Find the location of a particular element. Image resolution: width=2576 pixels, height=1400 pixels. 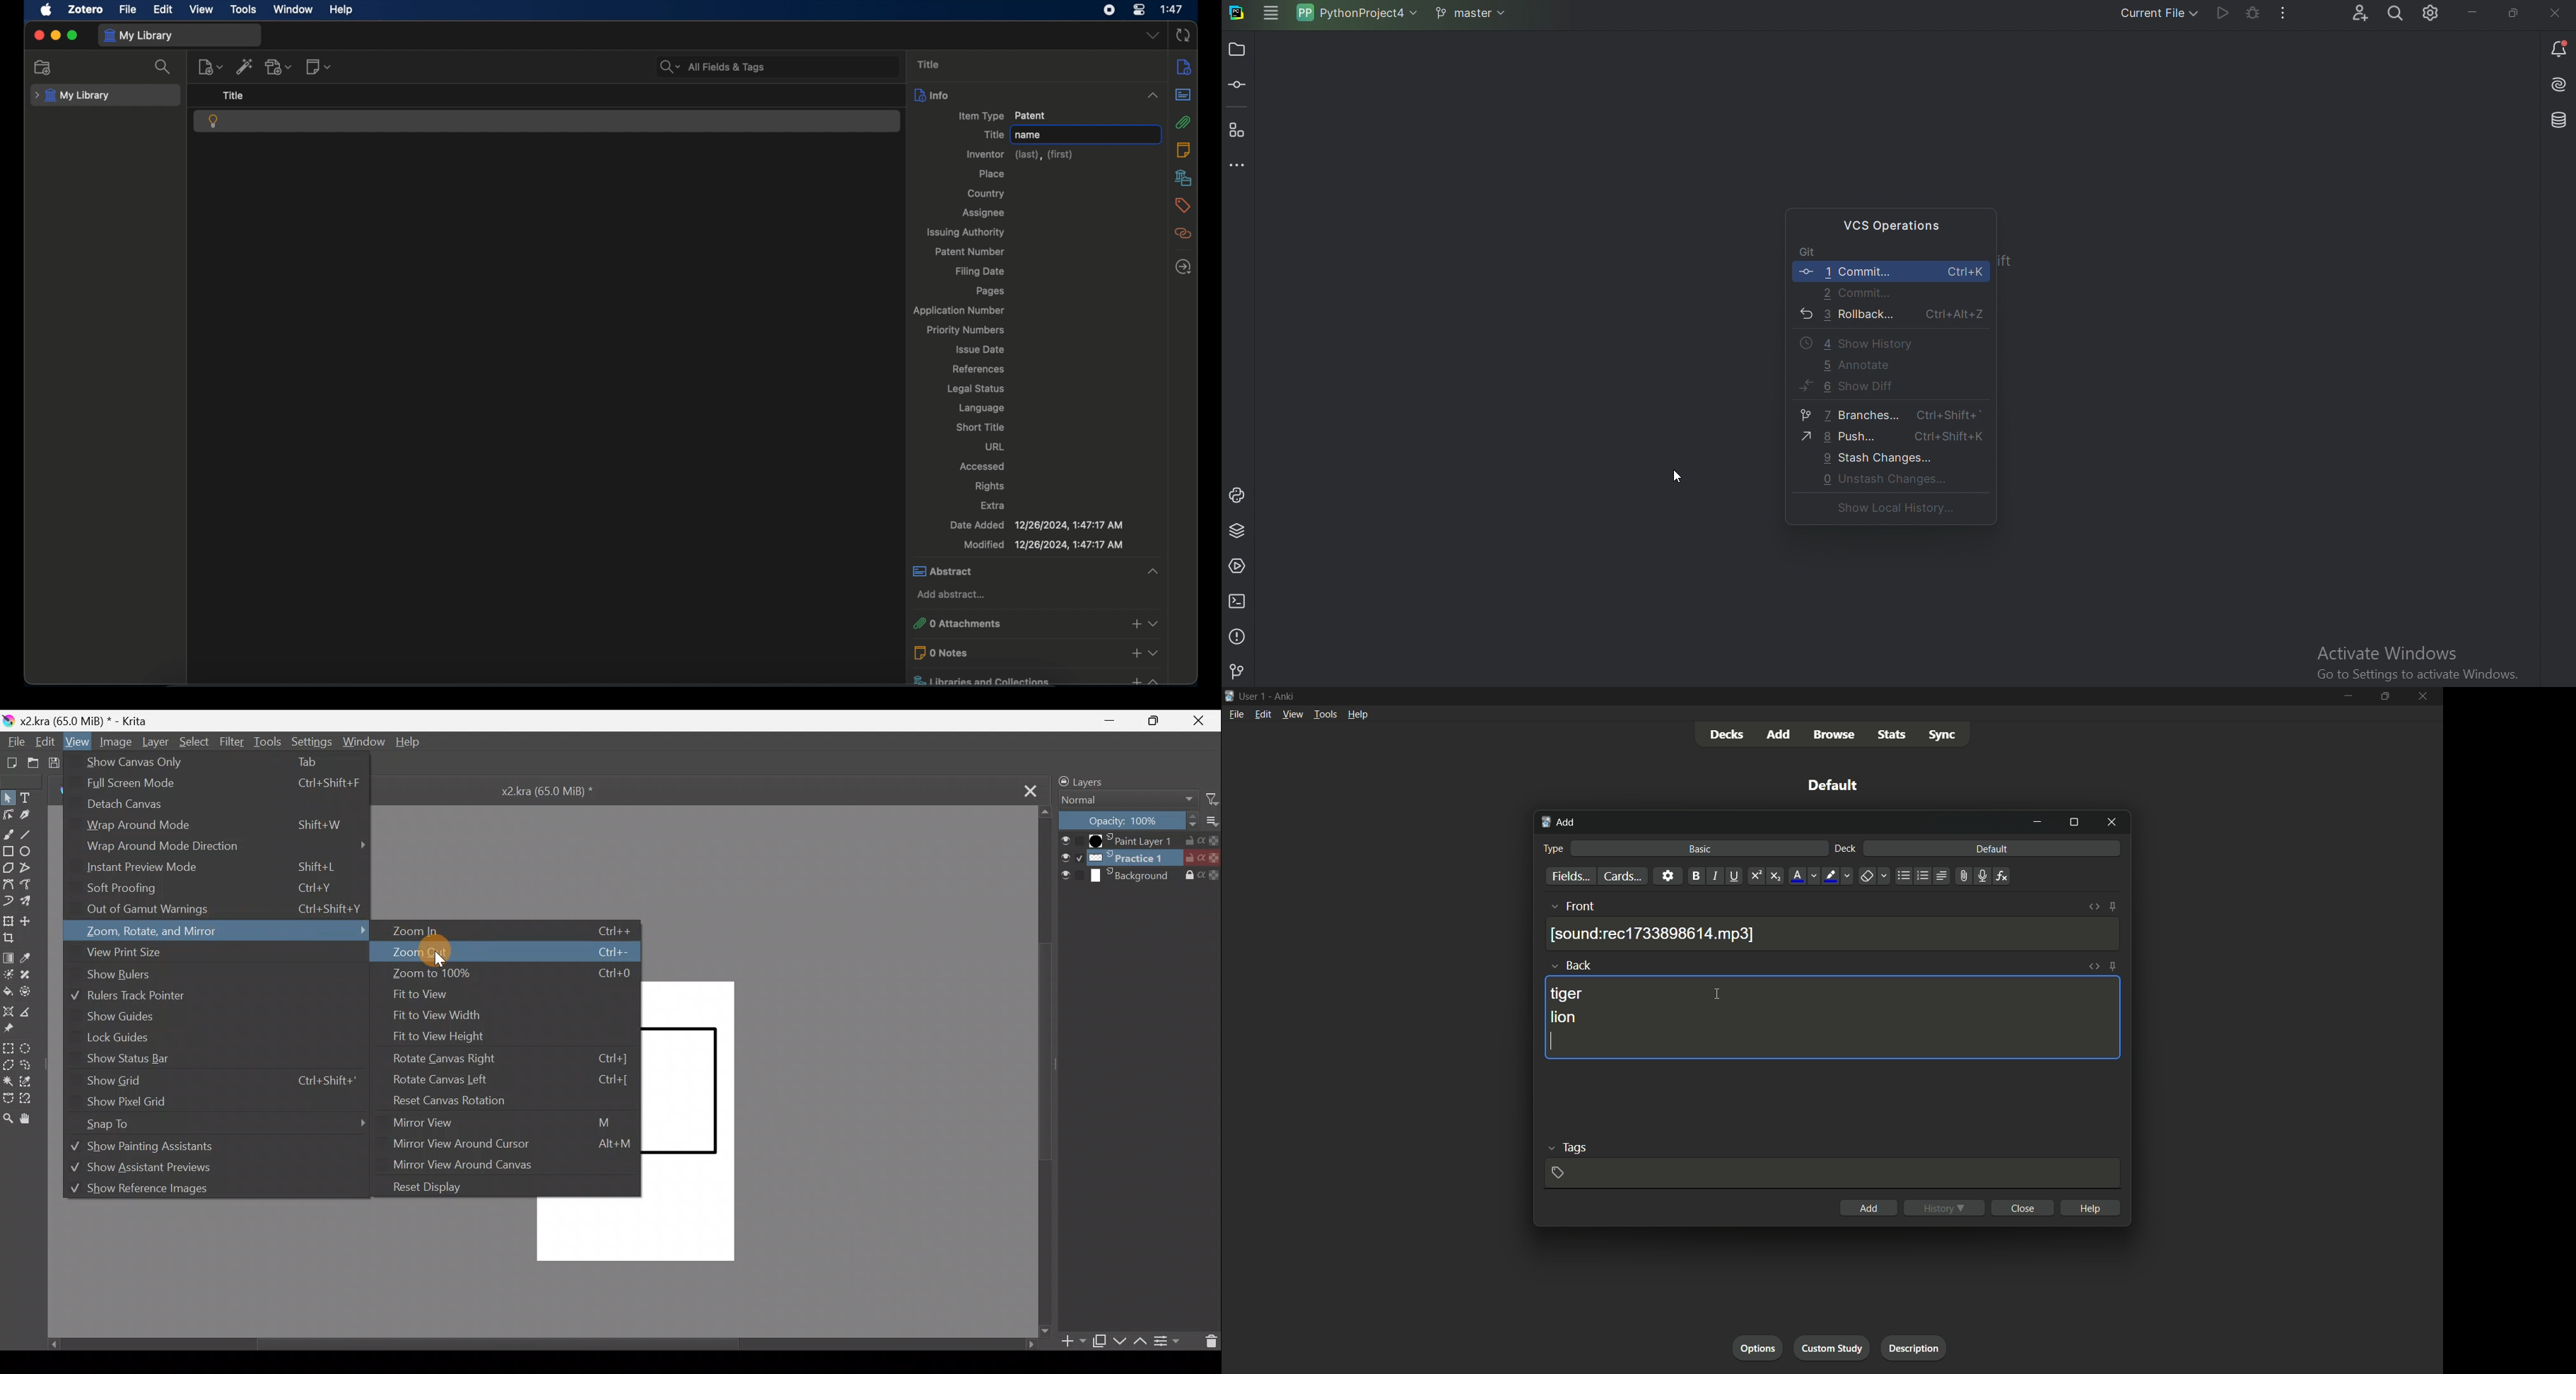

assignee is located at coordinates (982, 214).